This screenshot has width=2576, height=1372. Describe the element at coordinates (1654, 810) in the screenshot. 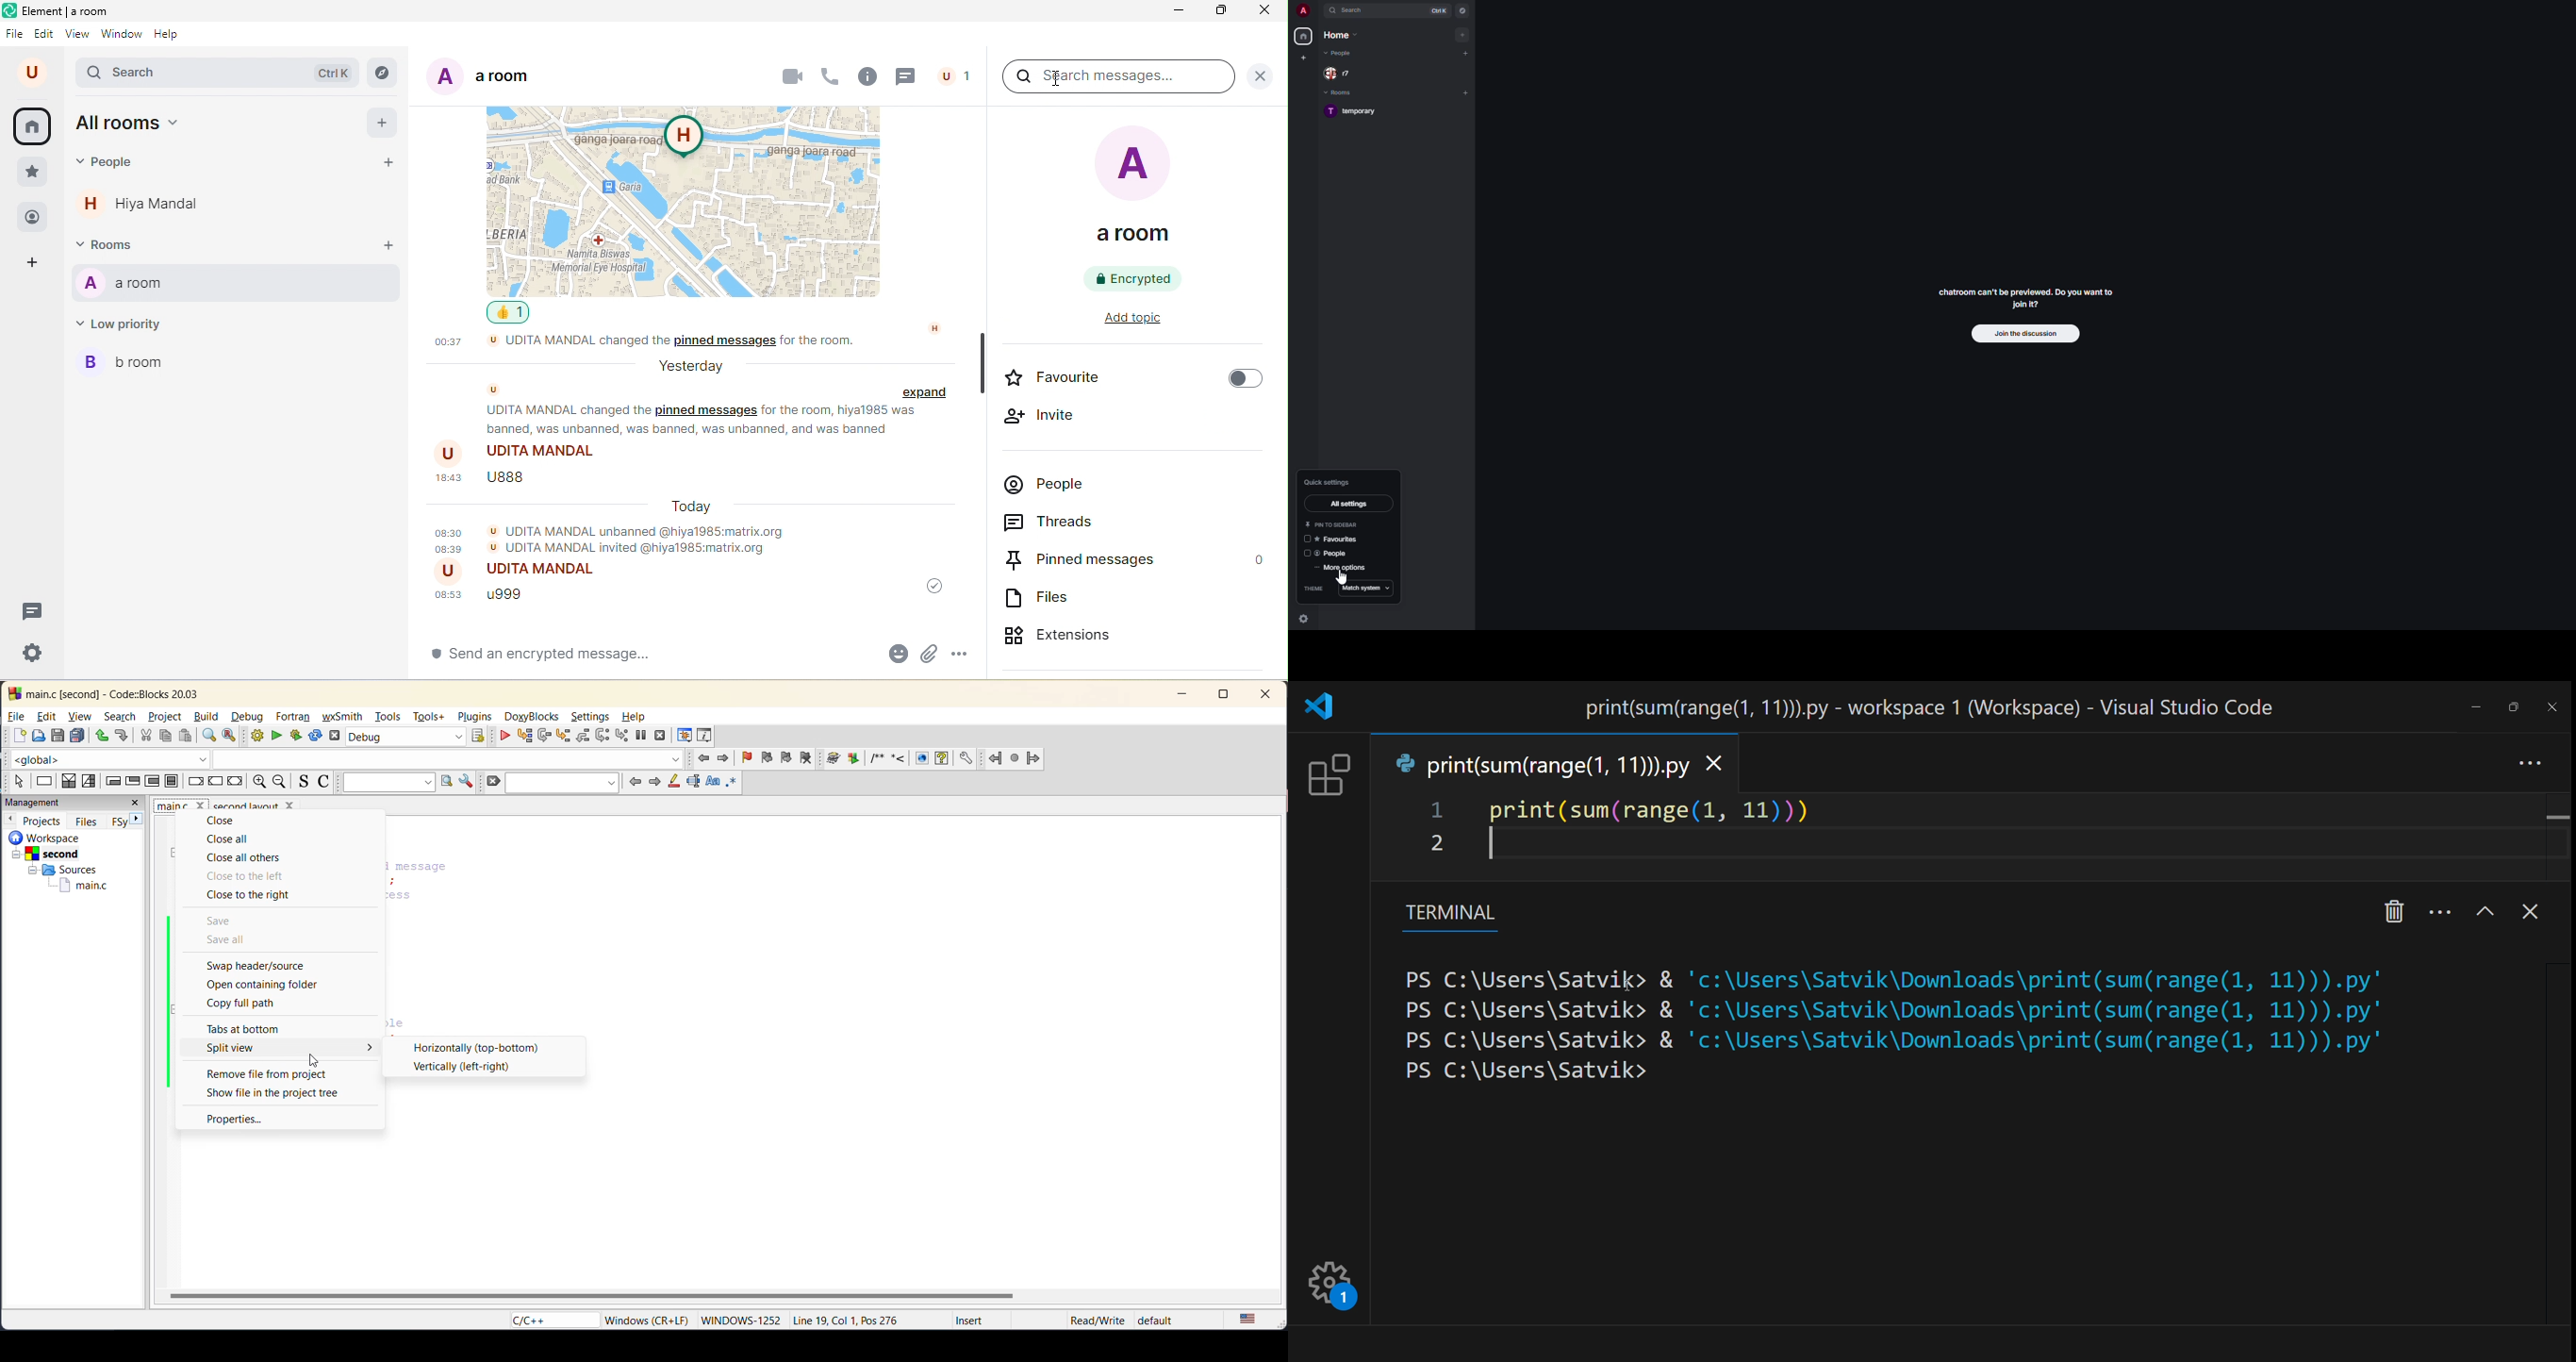

I see `code` at that location.